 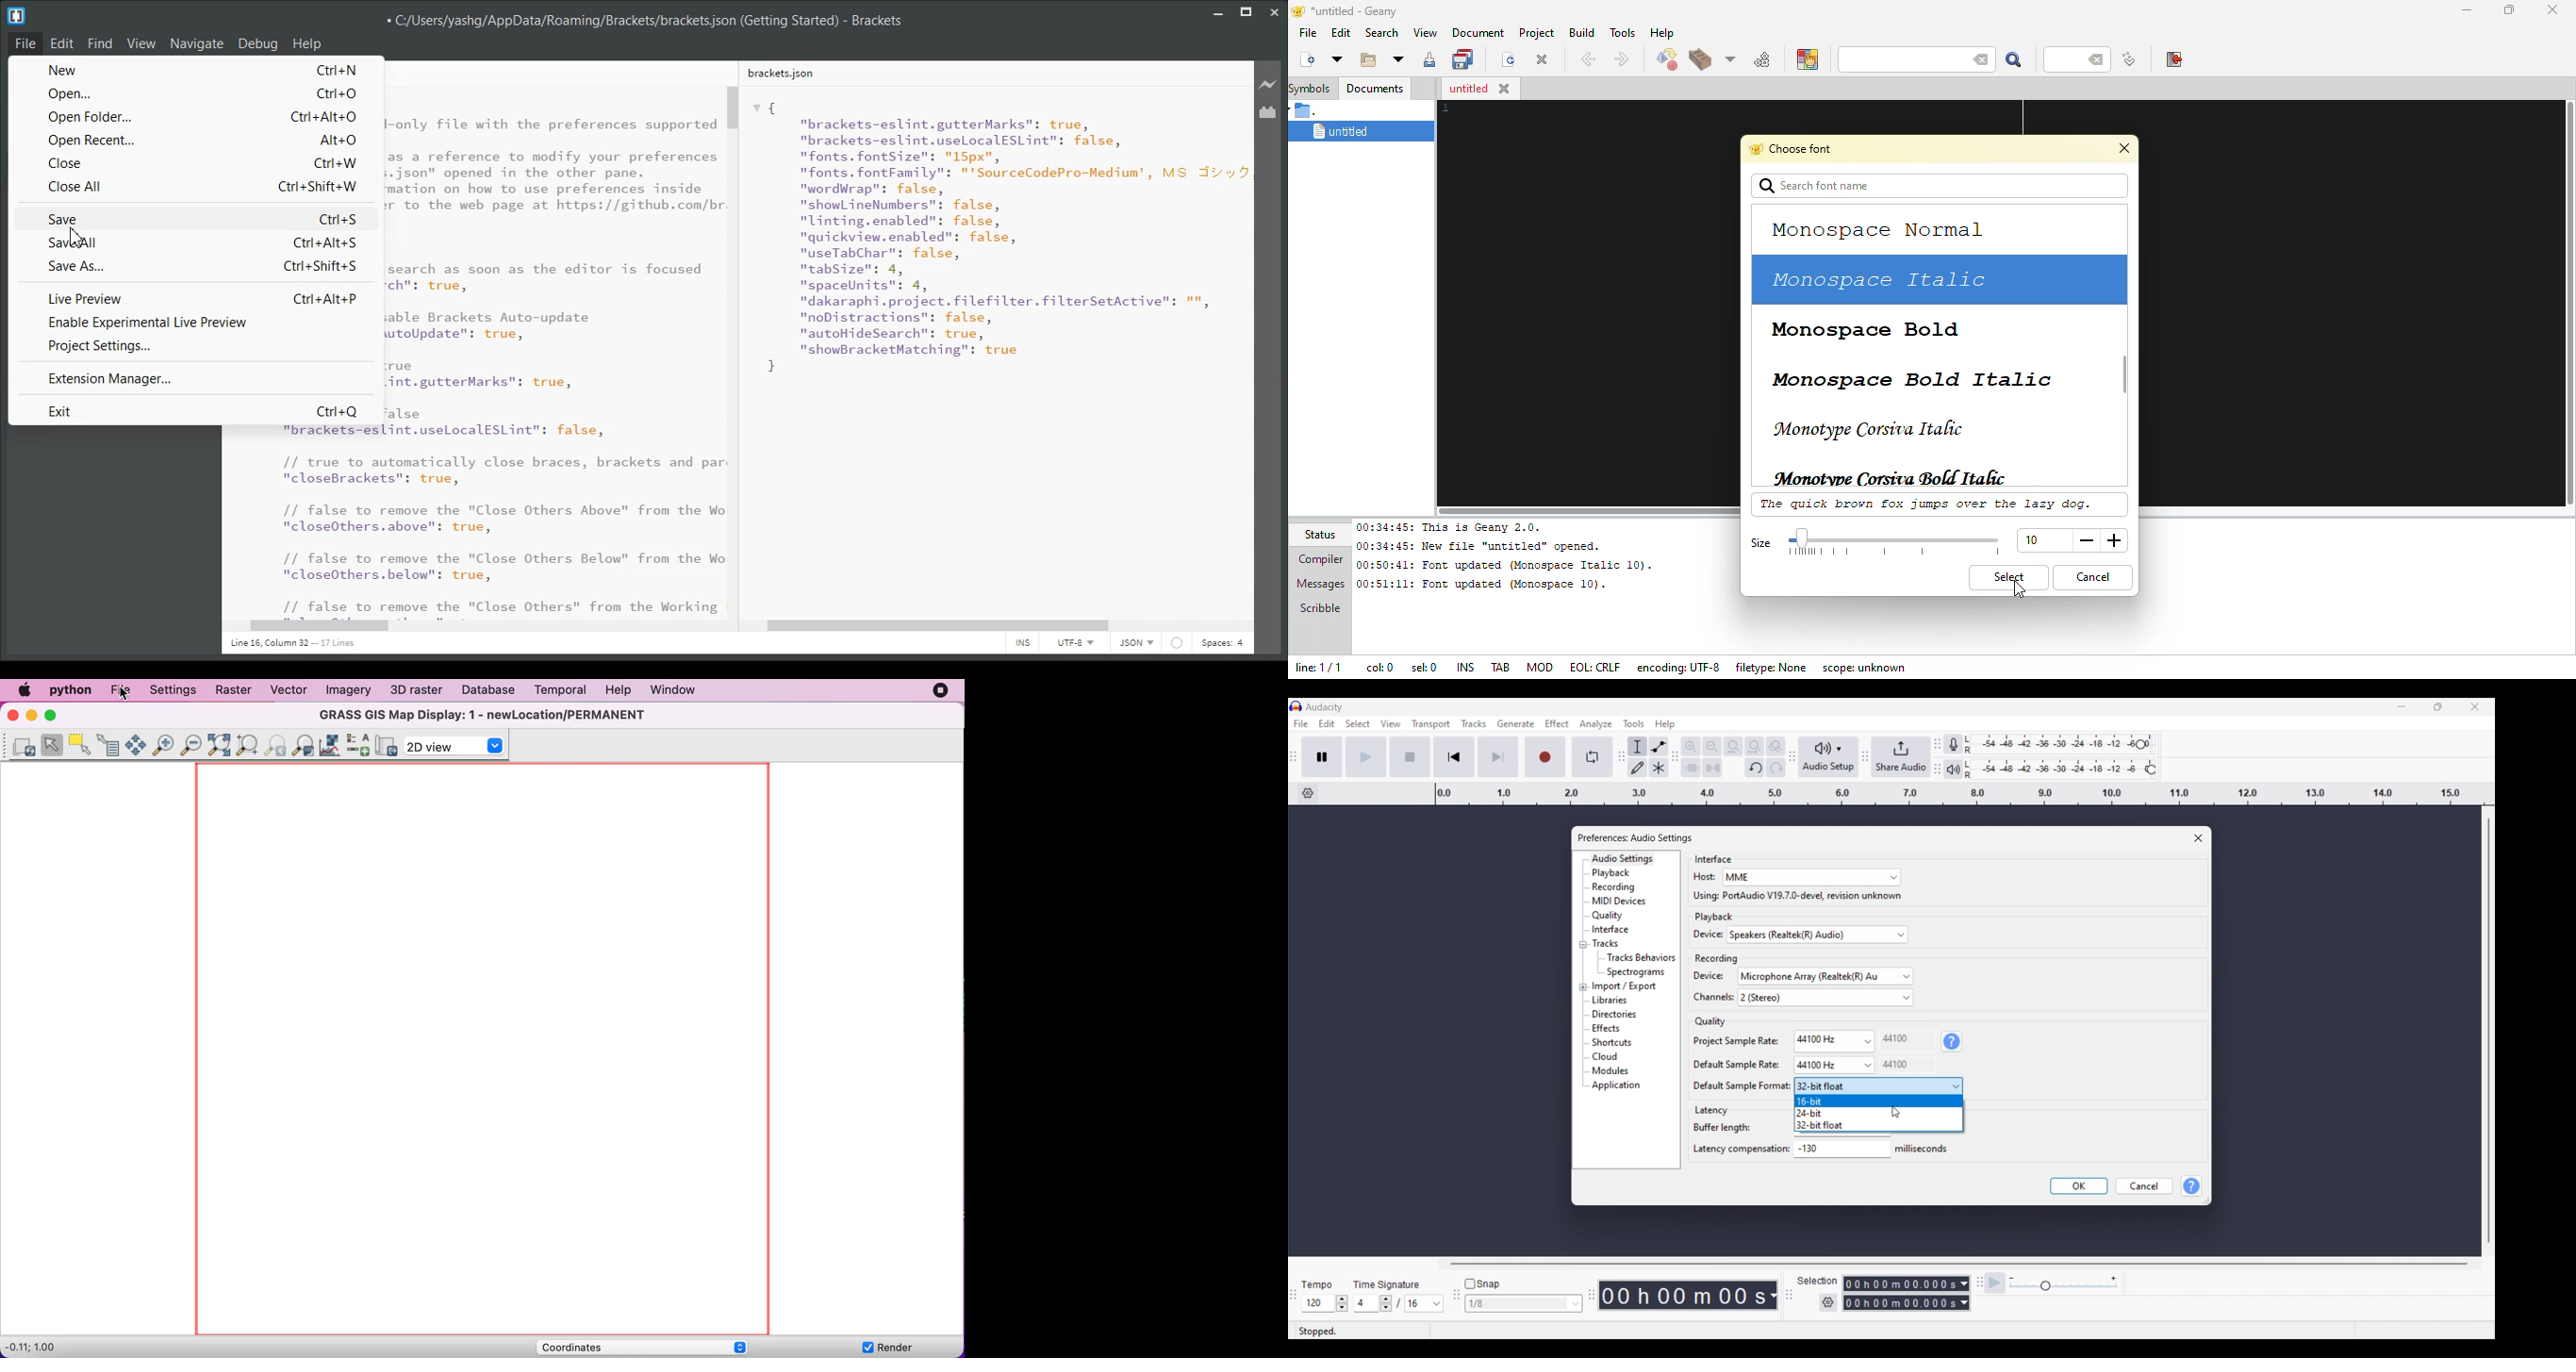 What do you see at coordinates (62, 44) in the screenshot?
I see `Edit` at bounding box center [62, 44].